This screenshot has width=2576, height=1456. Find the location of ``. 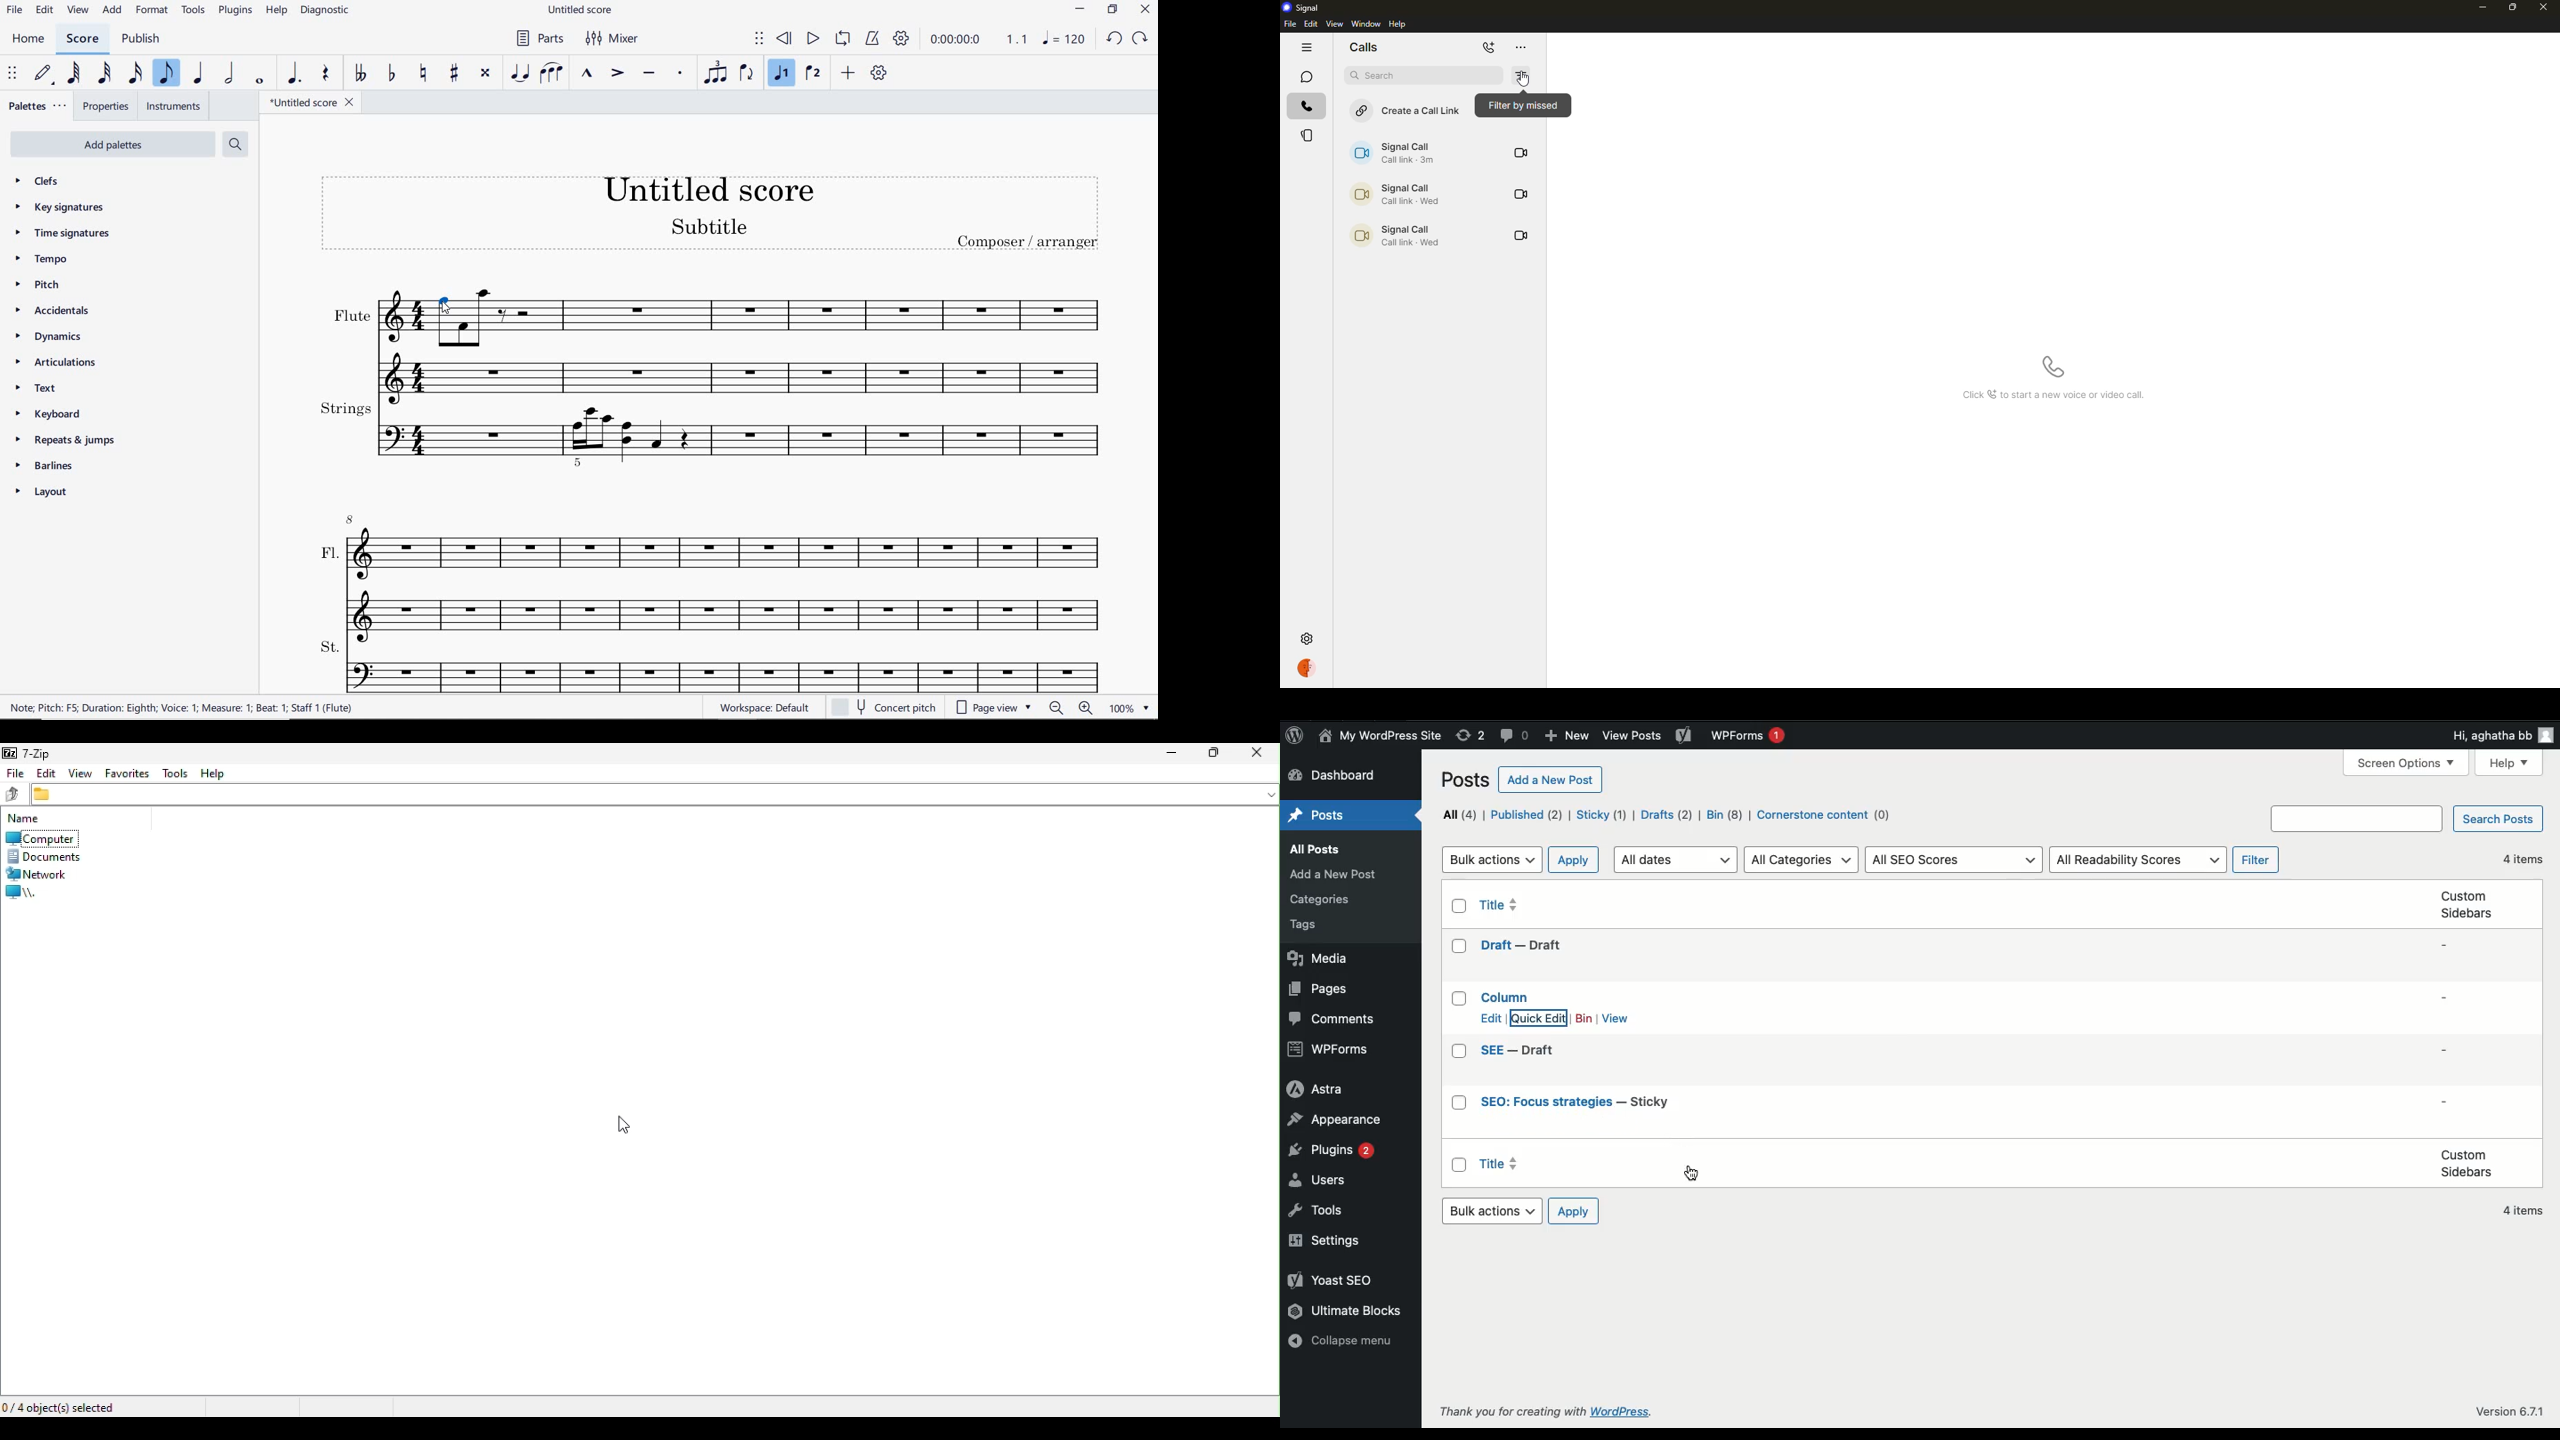

 is located at coordinates (1319, 902).